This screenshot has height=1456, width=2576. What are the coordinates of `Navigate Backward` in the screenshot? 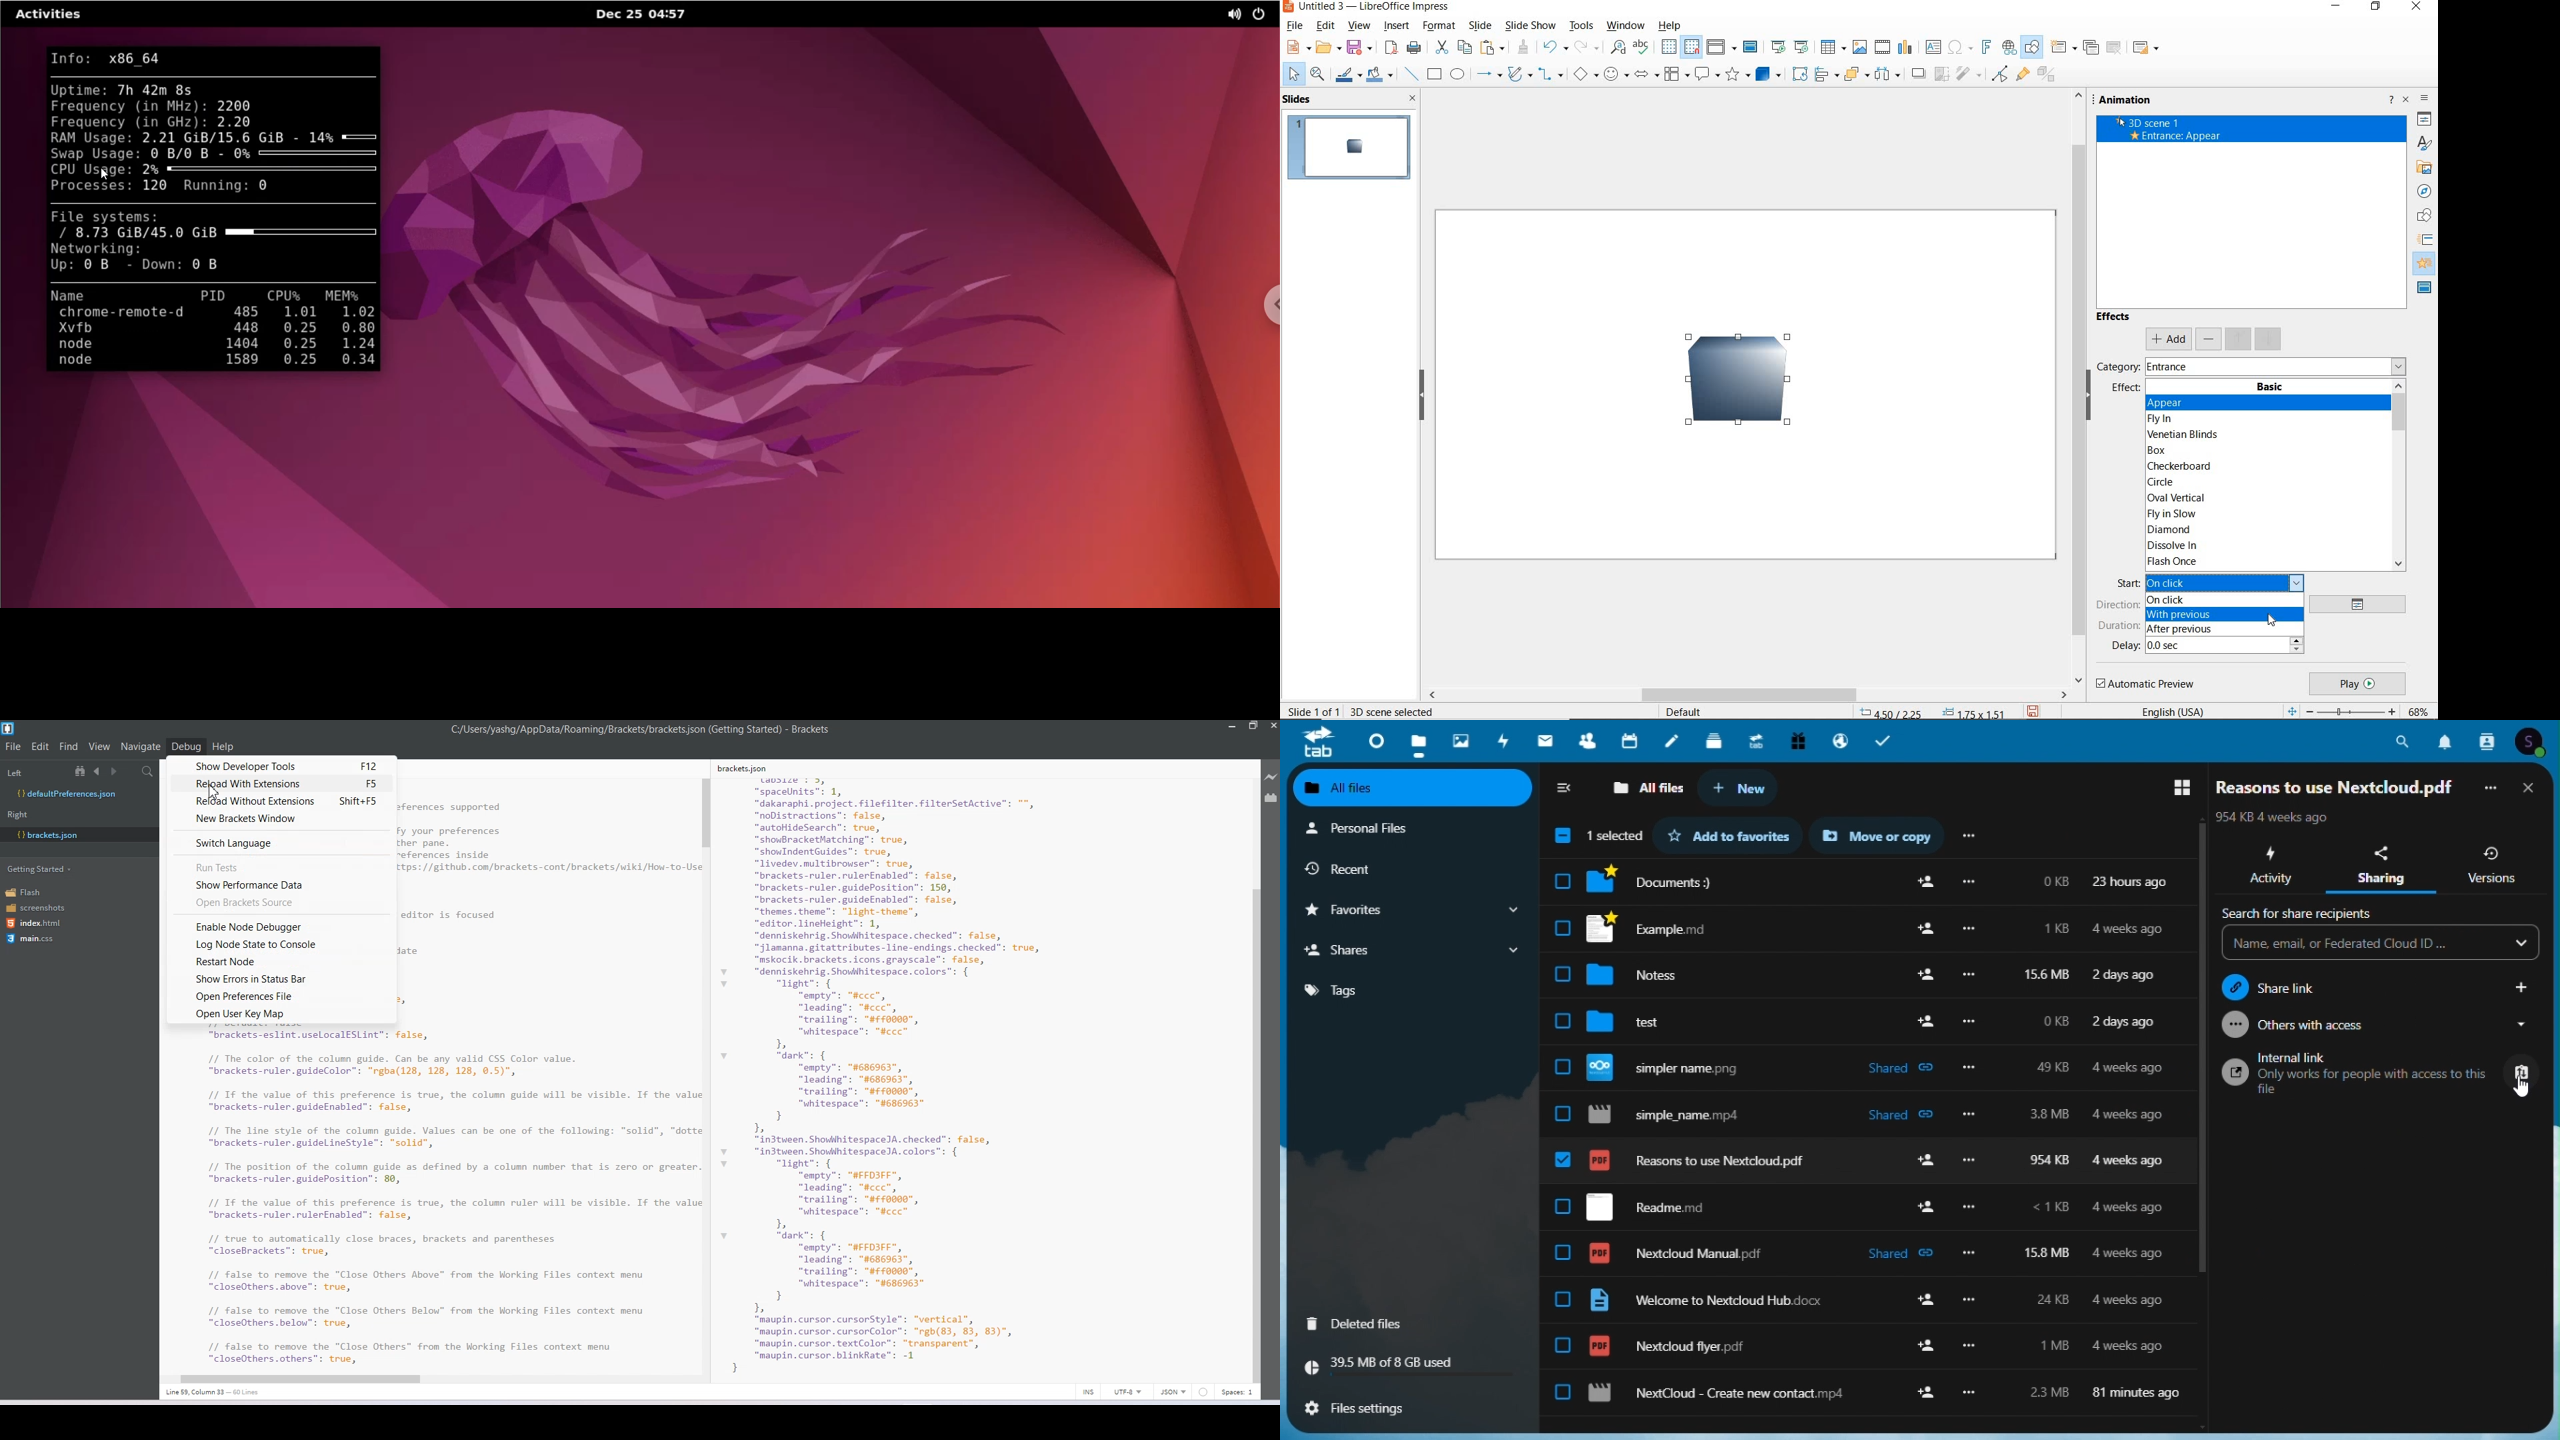 It's located at (99, 771).